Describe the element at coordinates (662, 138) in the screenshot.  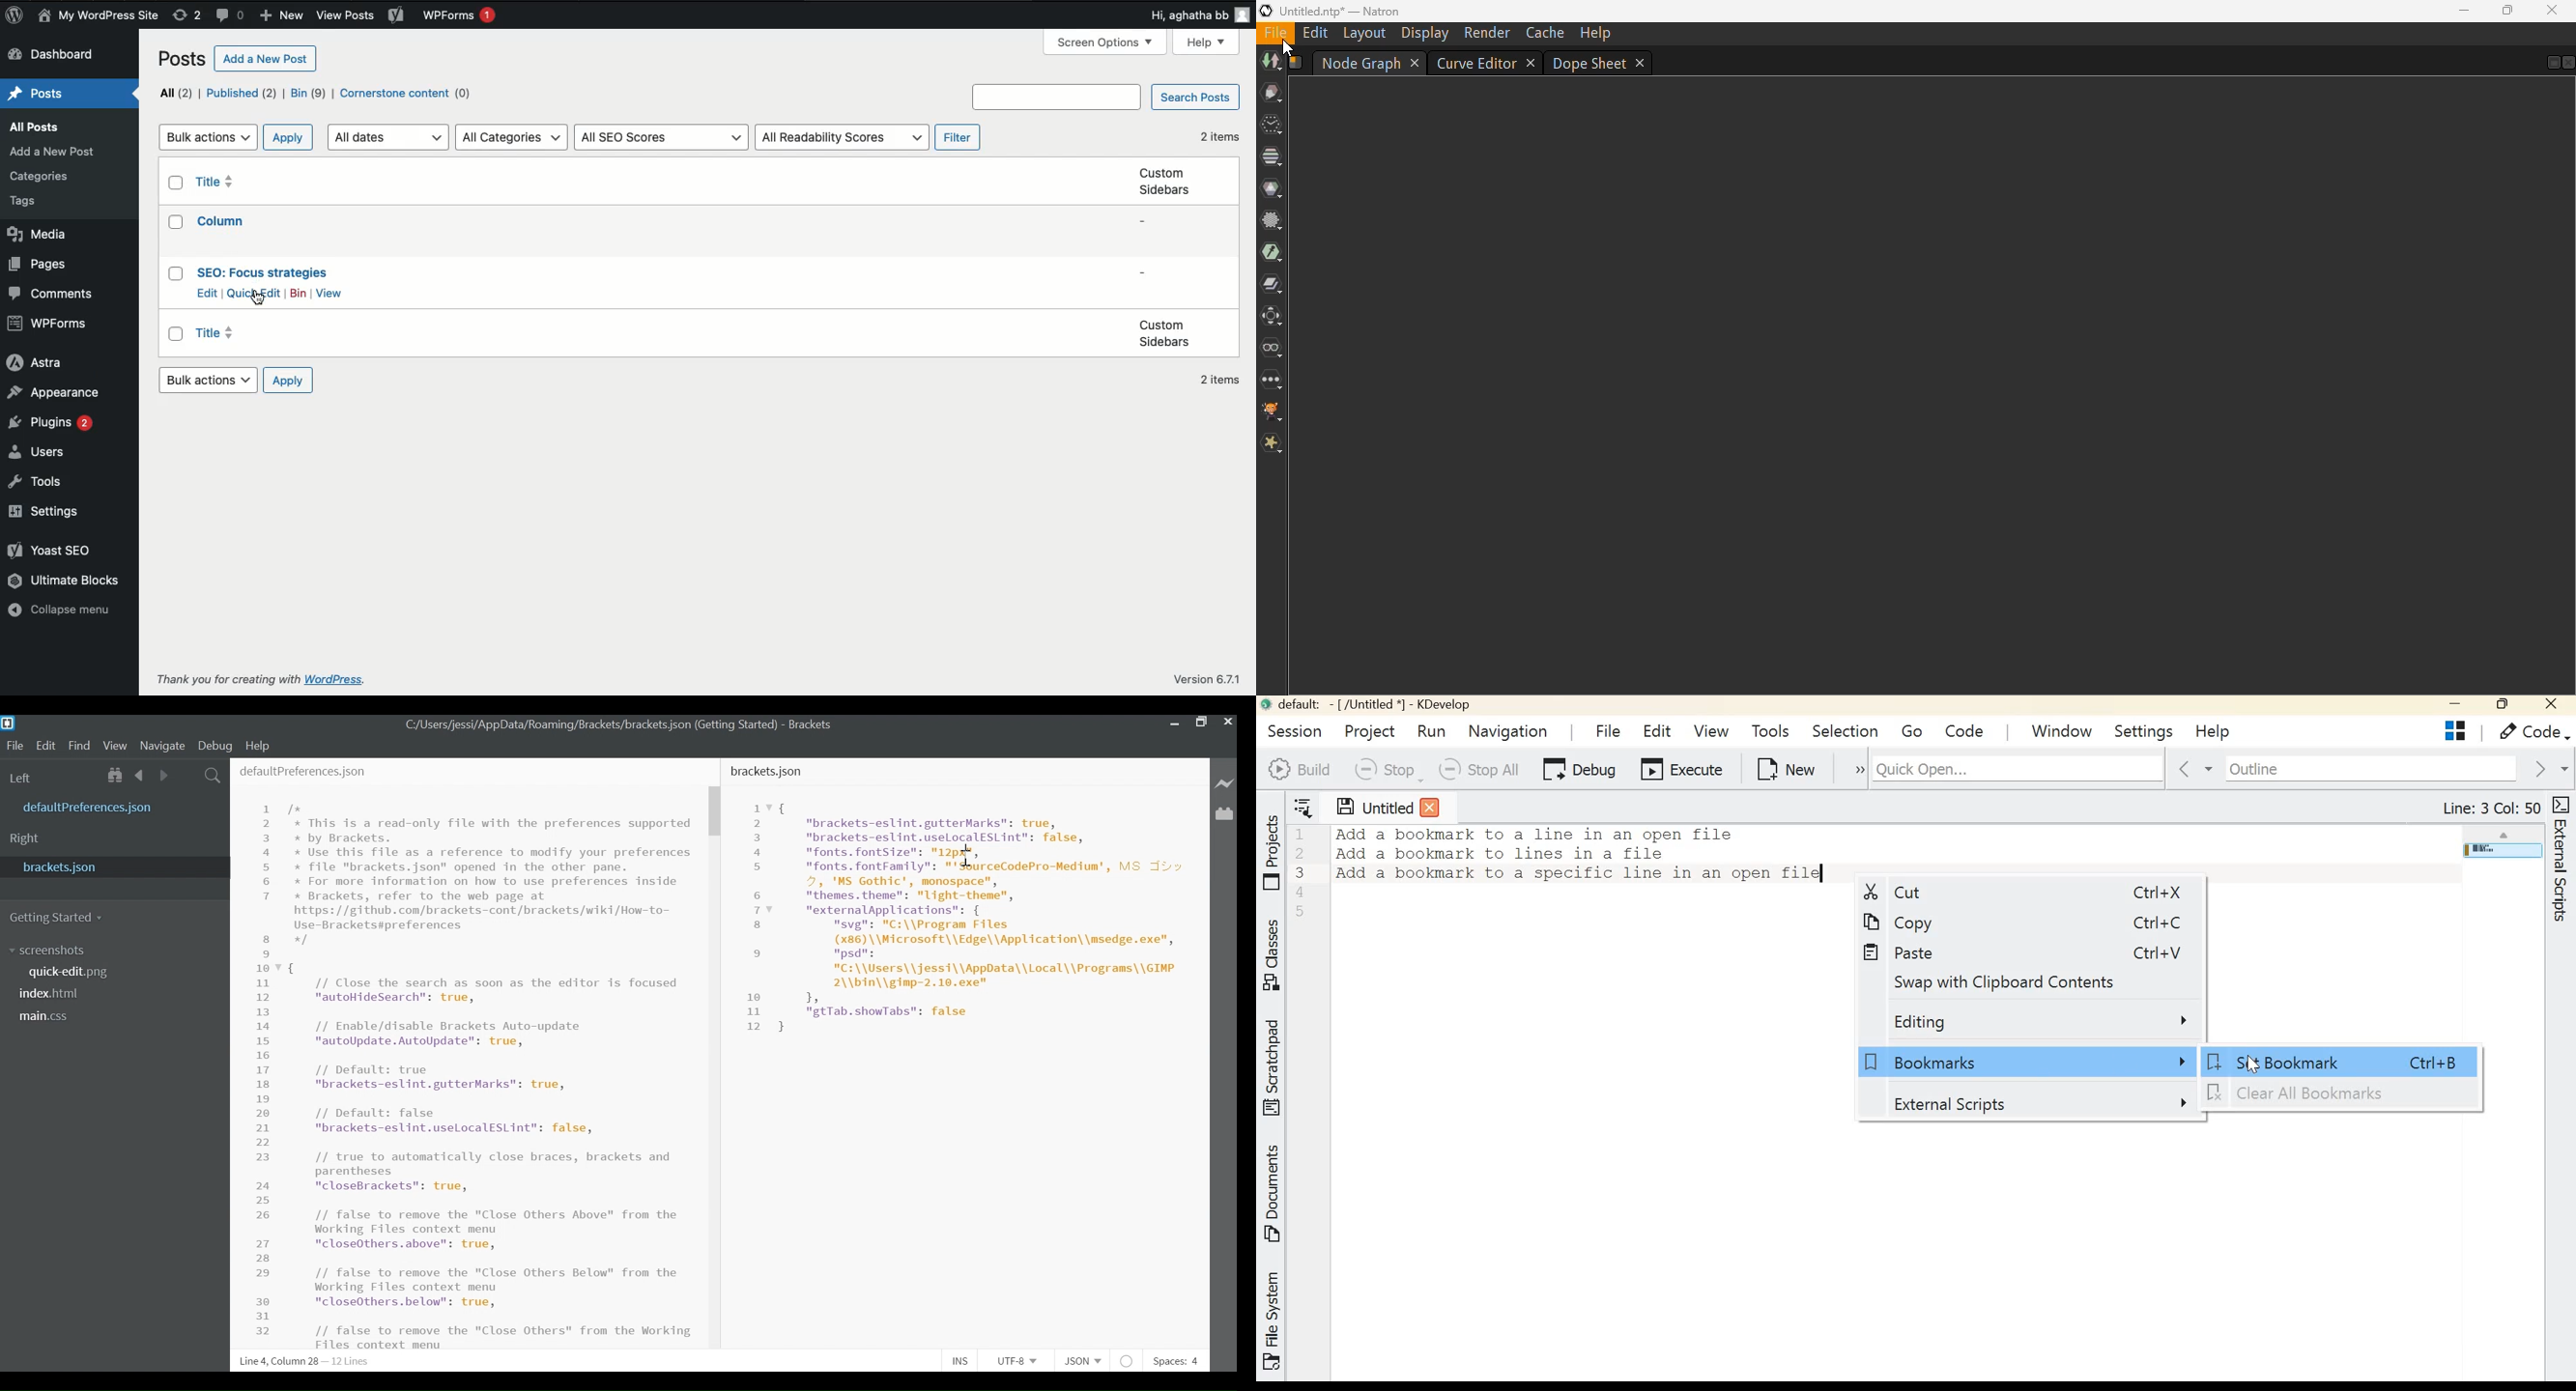
I see `All SEO Scores` at that location.